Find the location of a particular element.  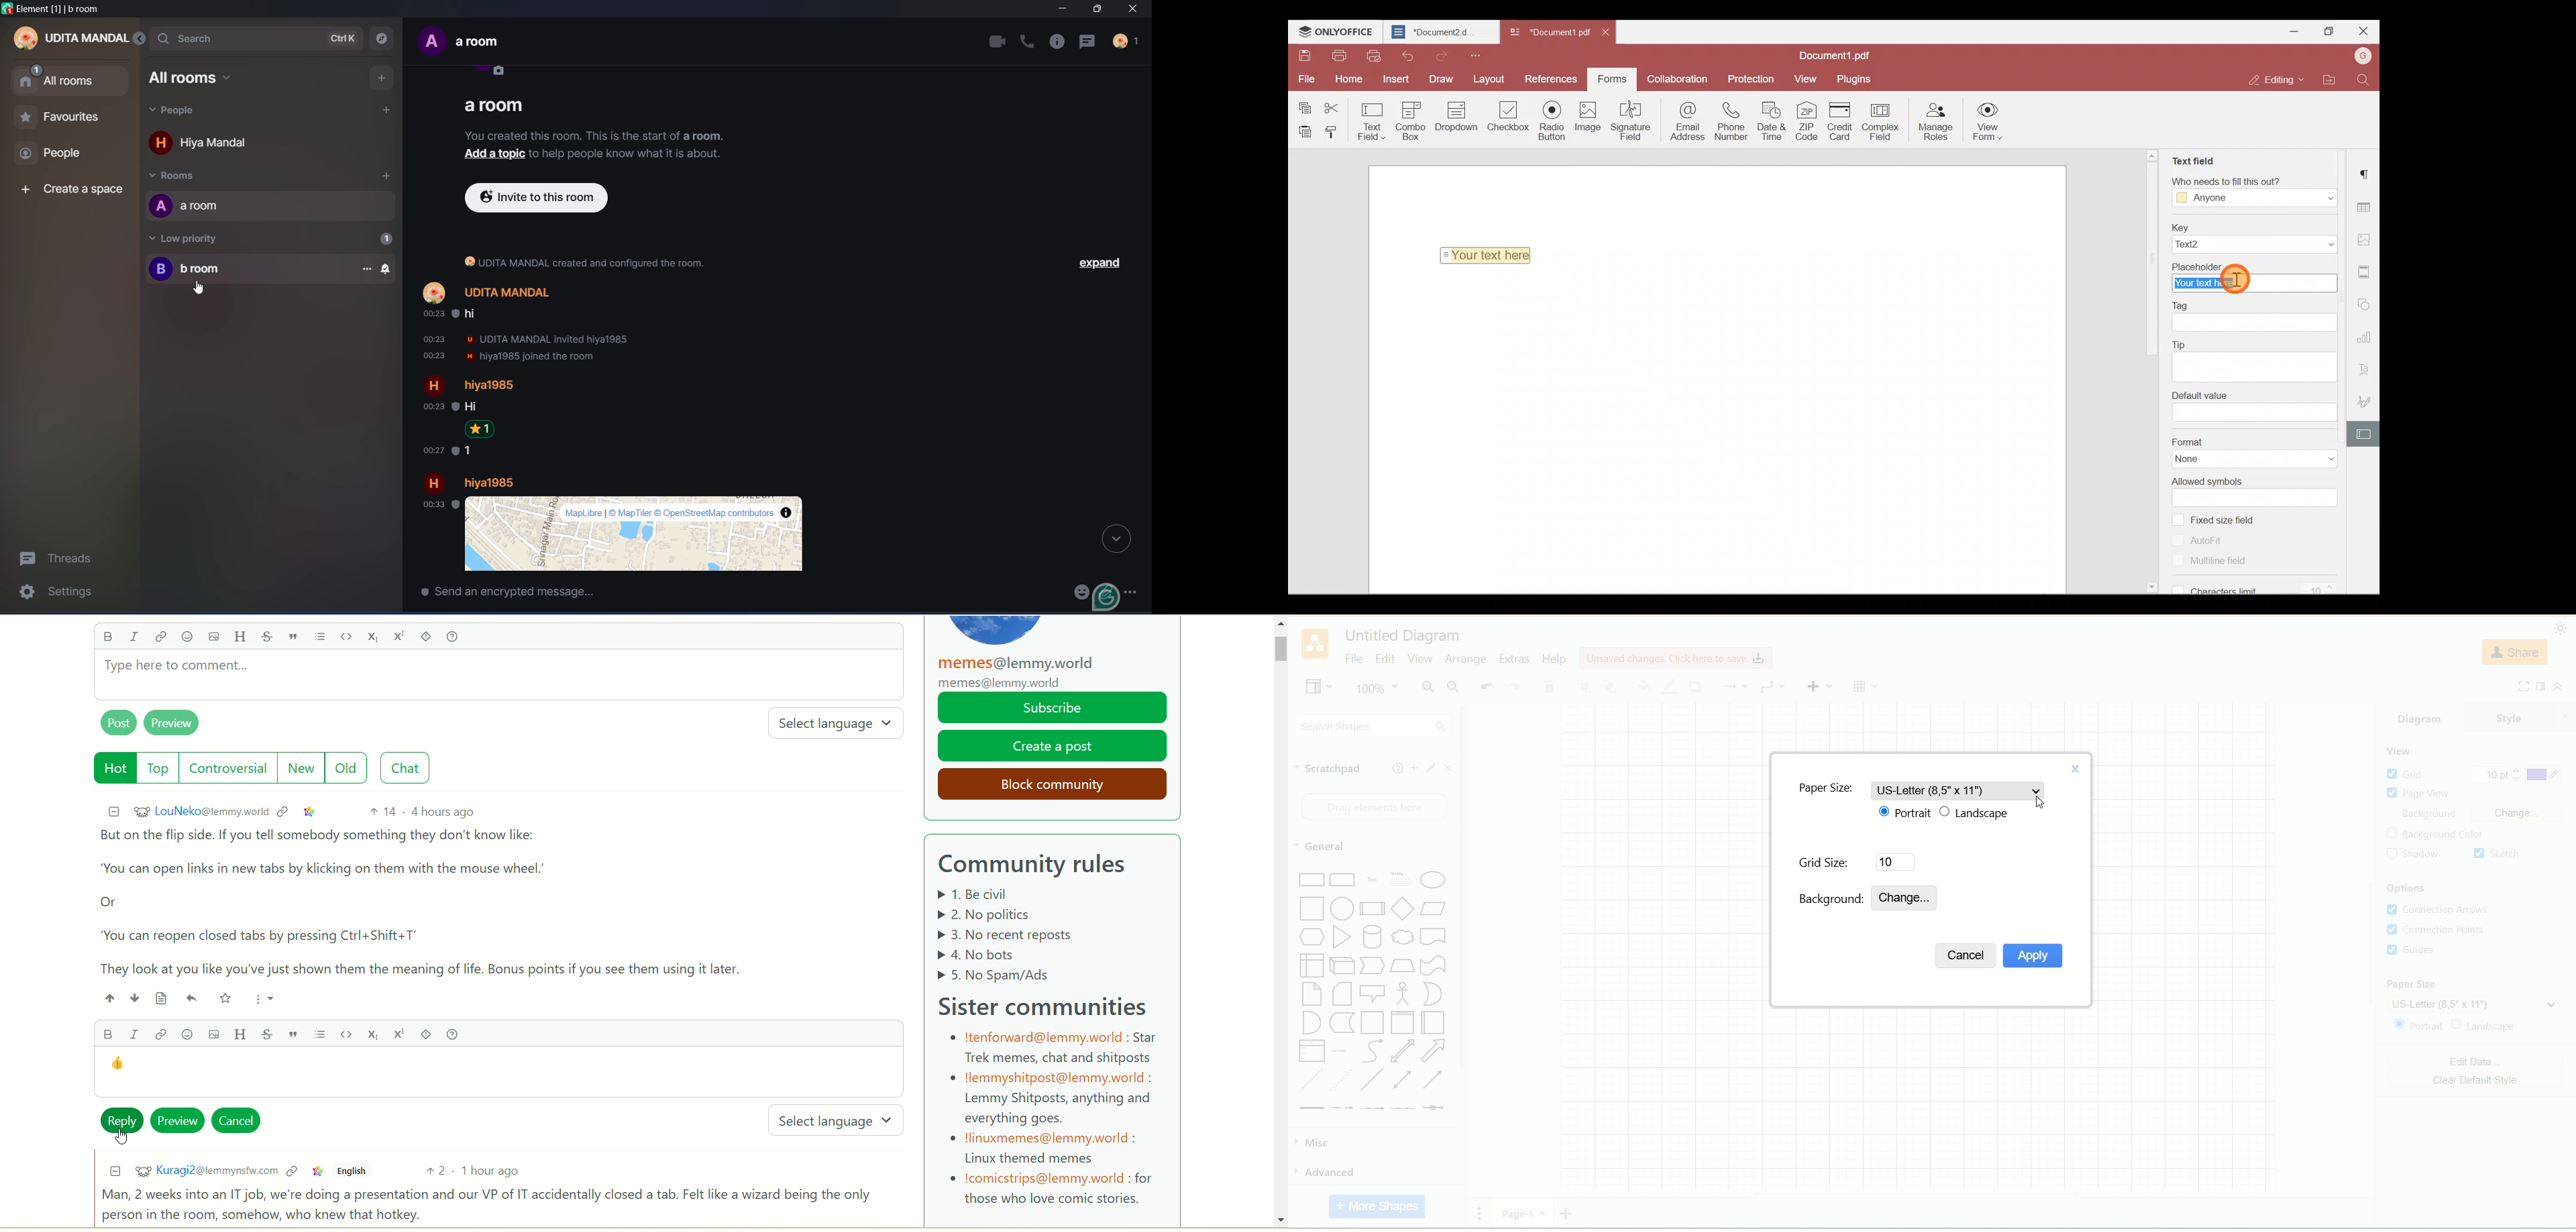

superscript is located at coordinates (398, 1034).